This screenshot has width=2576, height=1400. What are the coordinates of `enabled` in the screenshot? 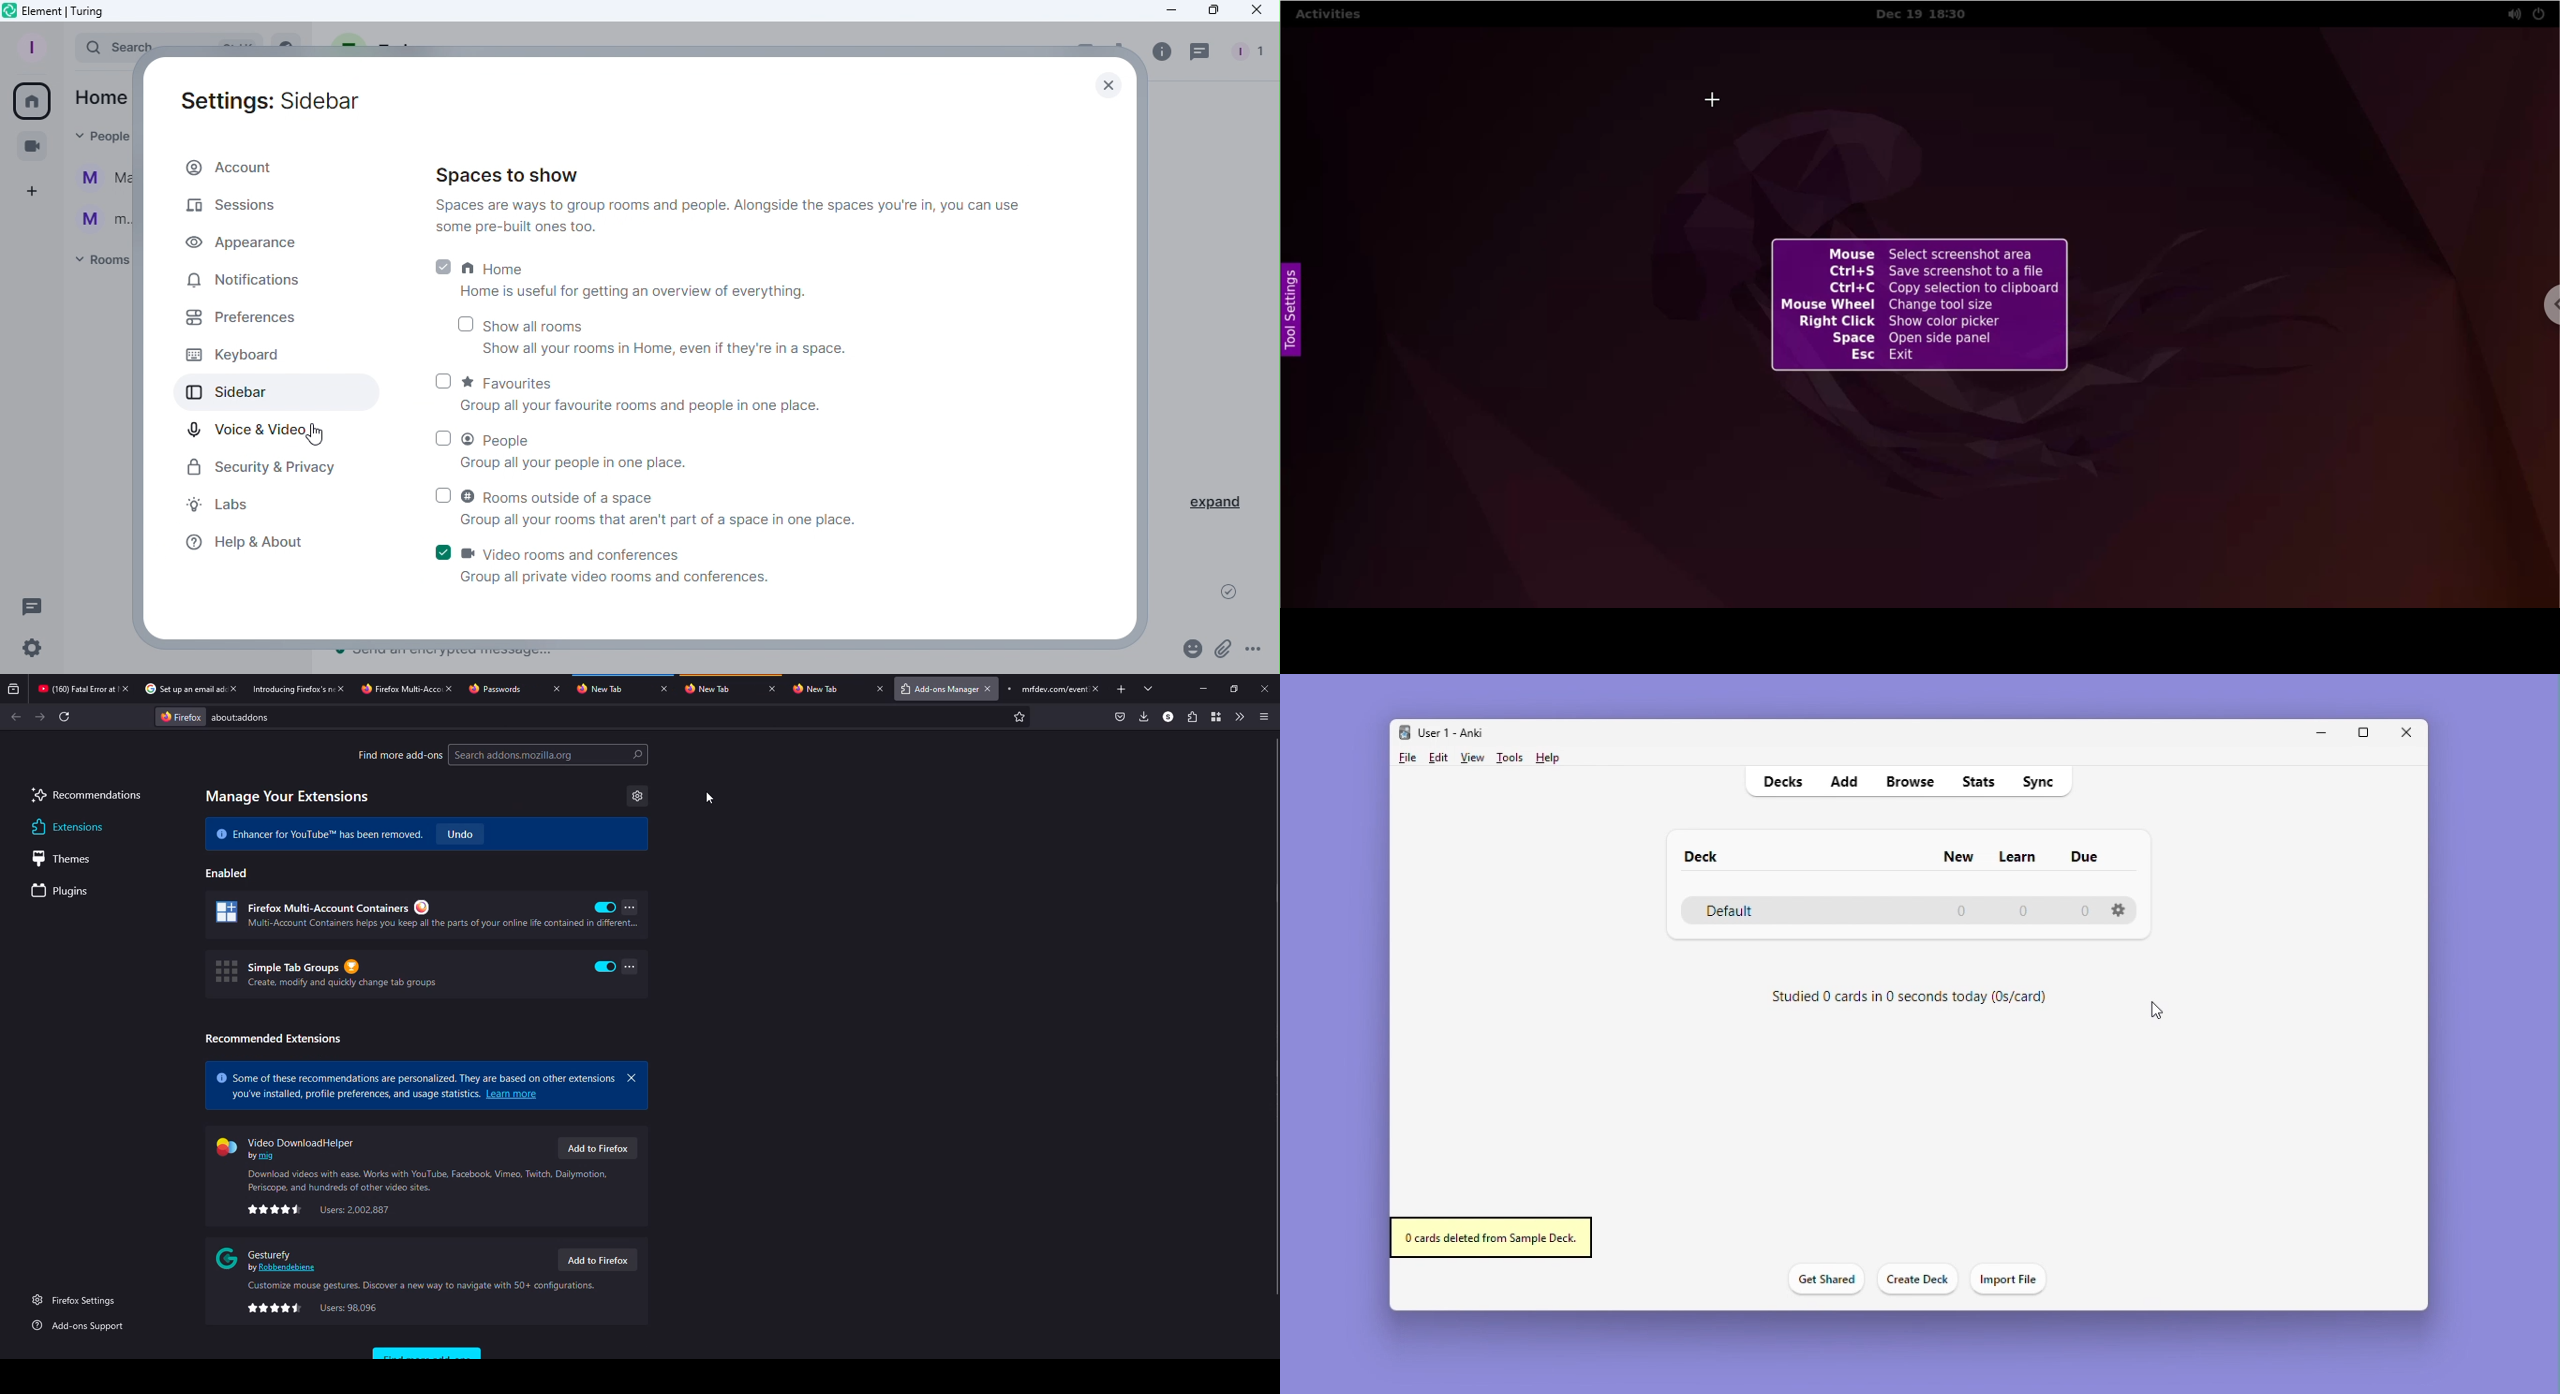 It's located at (606, 907).